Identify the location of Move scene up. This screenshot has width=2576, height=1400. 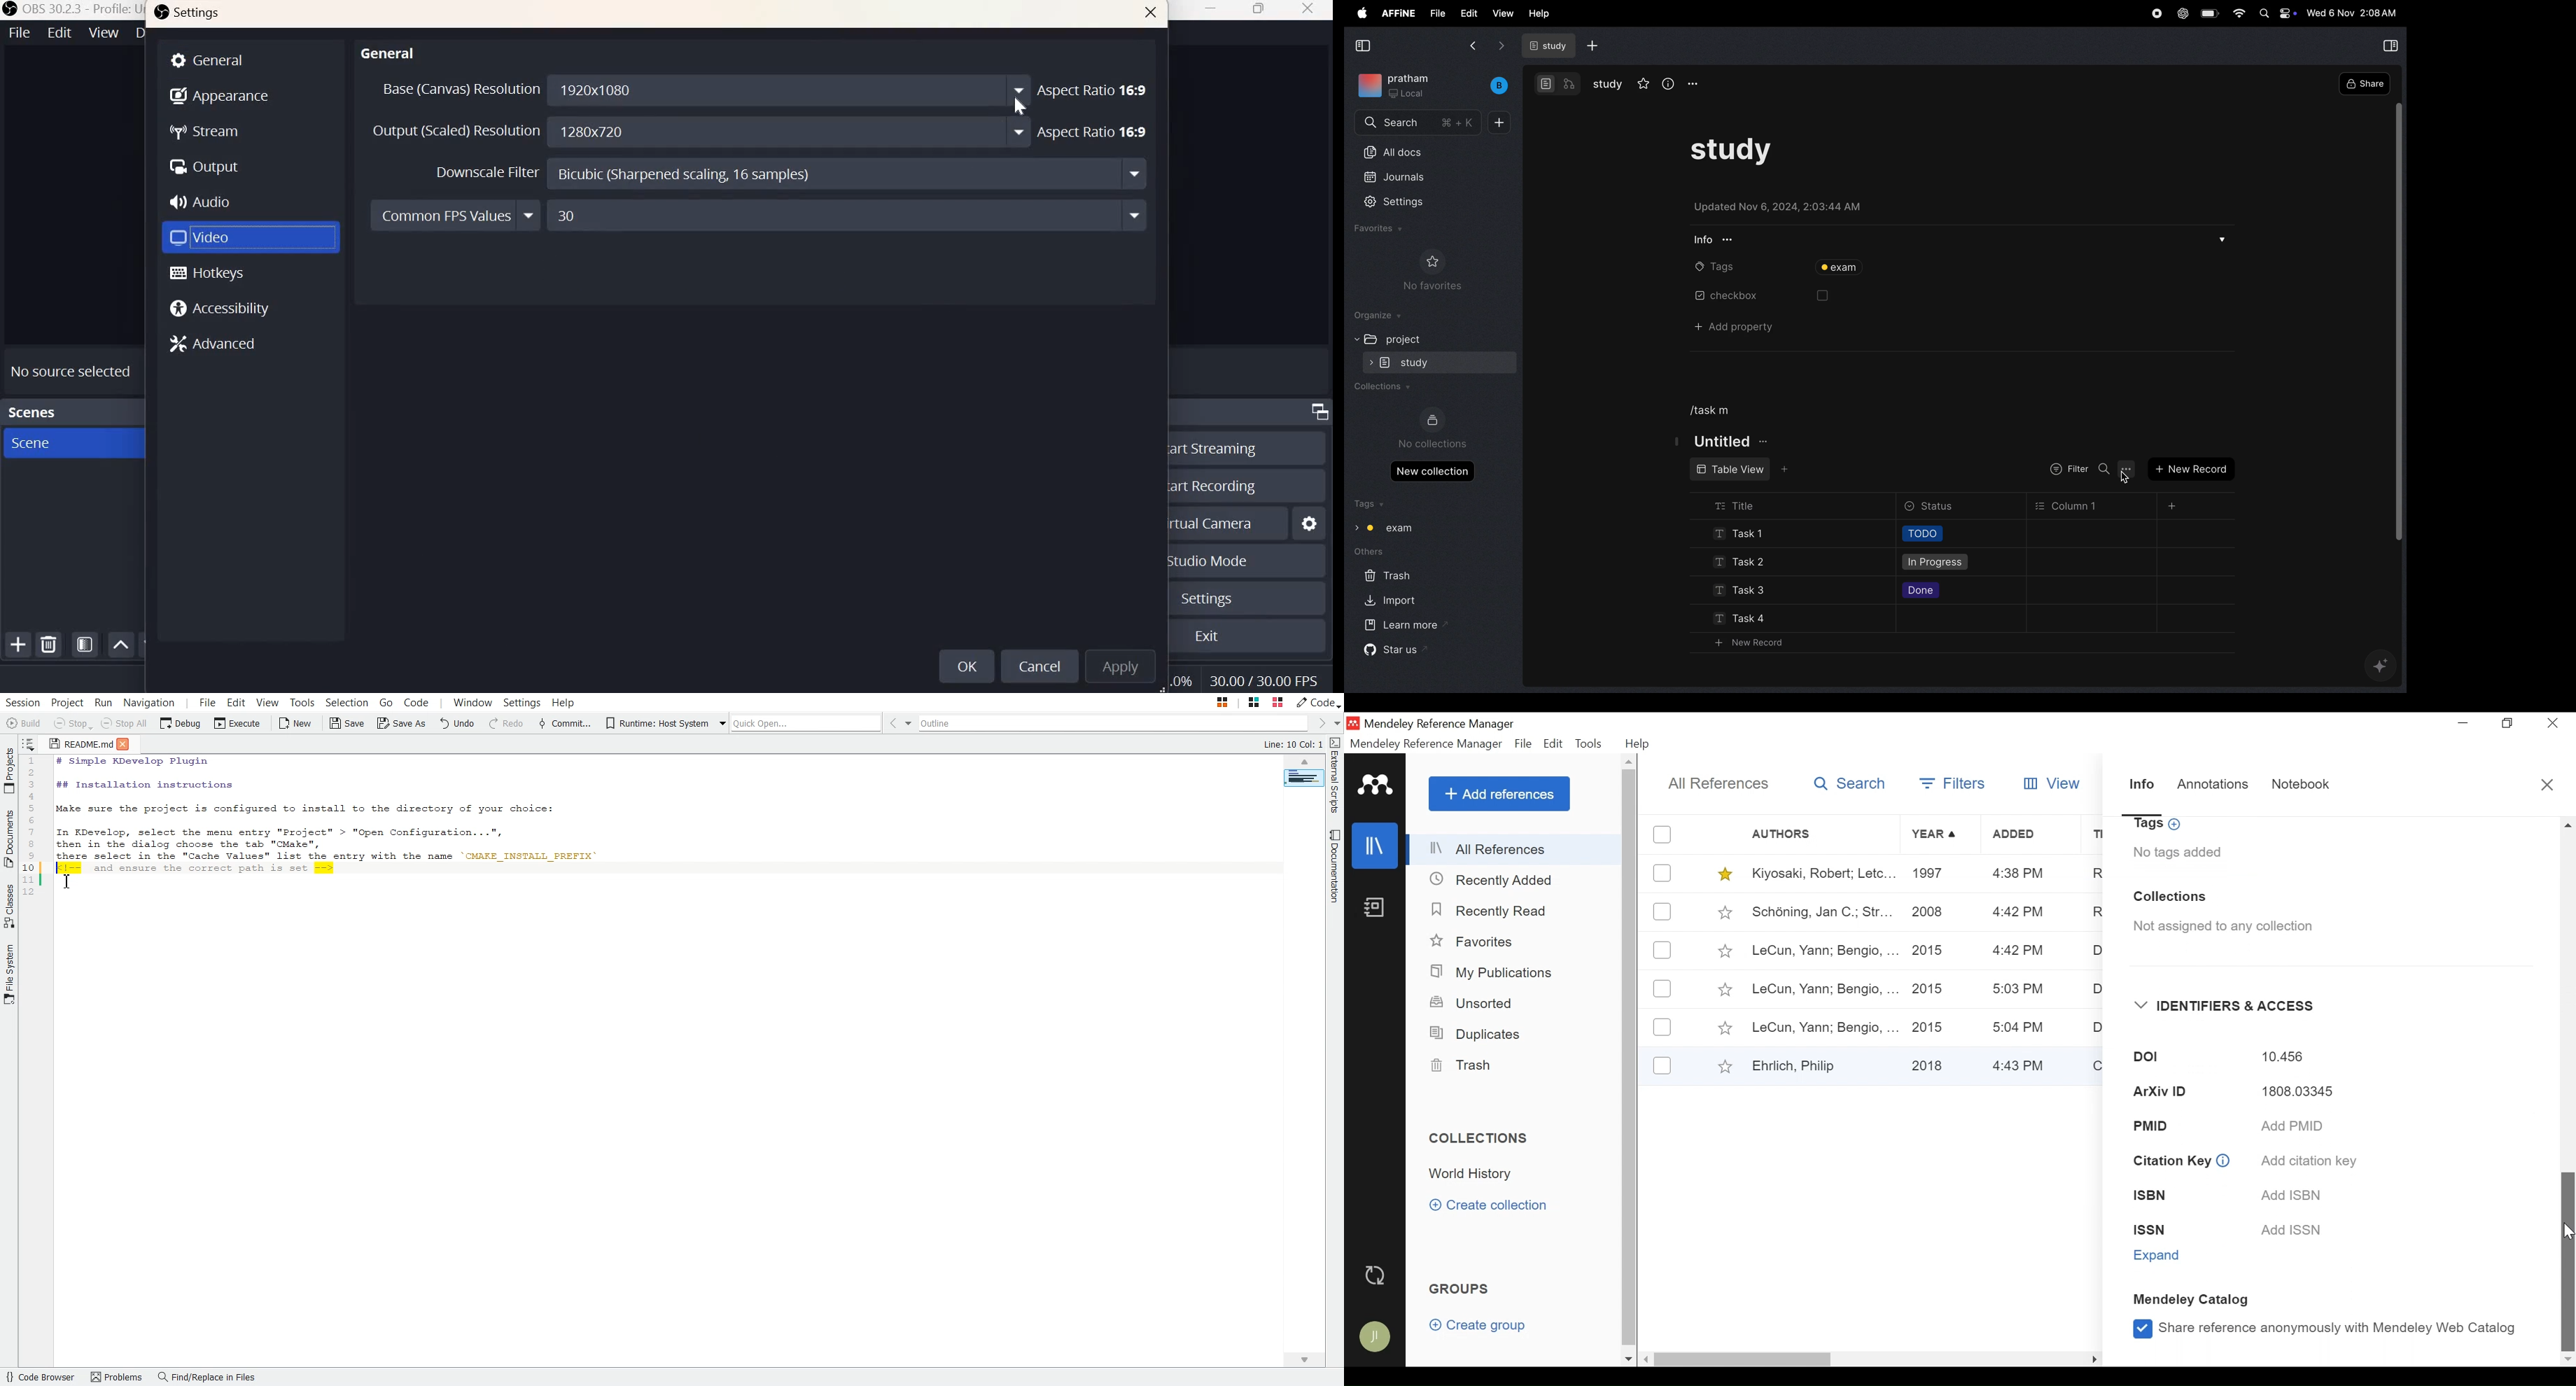
(122, 645).